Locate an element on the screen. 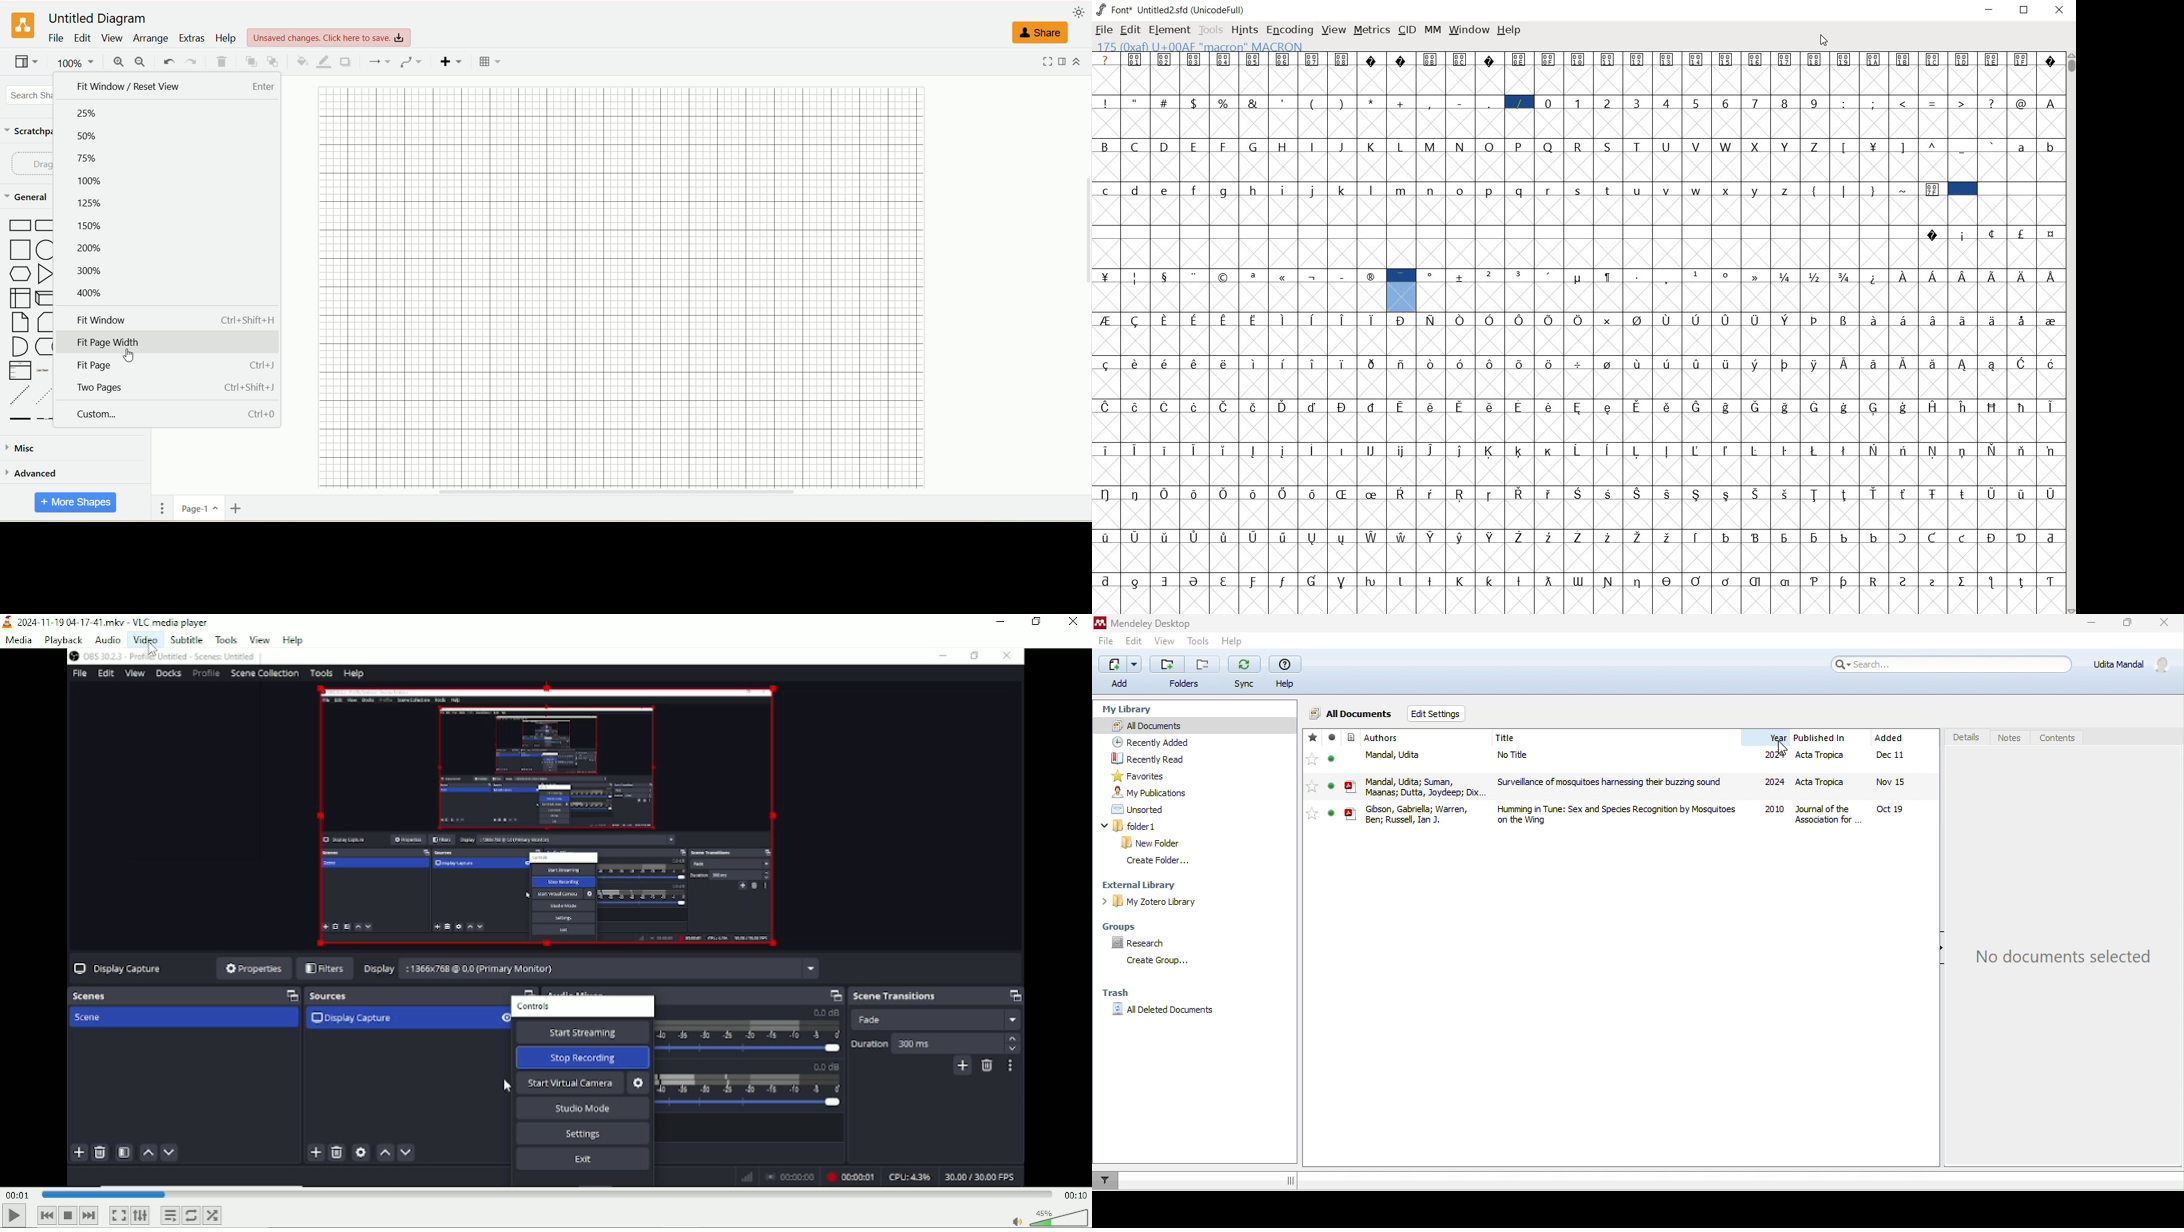 This screenshot has height=1232, width=2184. Unsaved changes. Click here to save. tb is located at coordinates (330, 34).